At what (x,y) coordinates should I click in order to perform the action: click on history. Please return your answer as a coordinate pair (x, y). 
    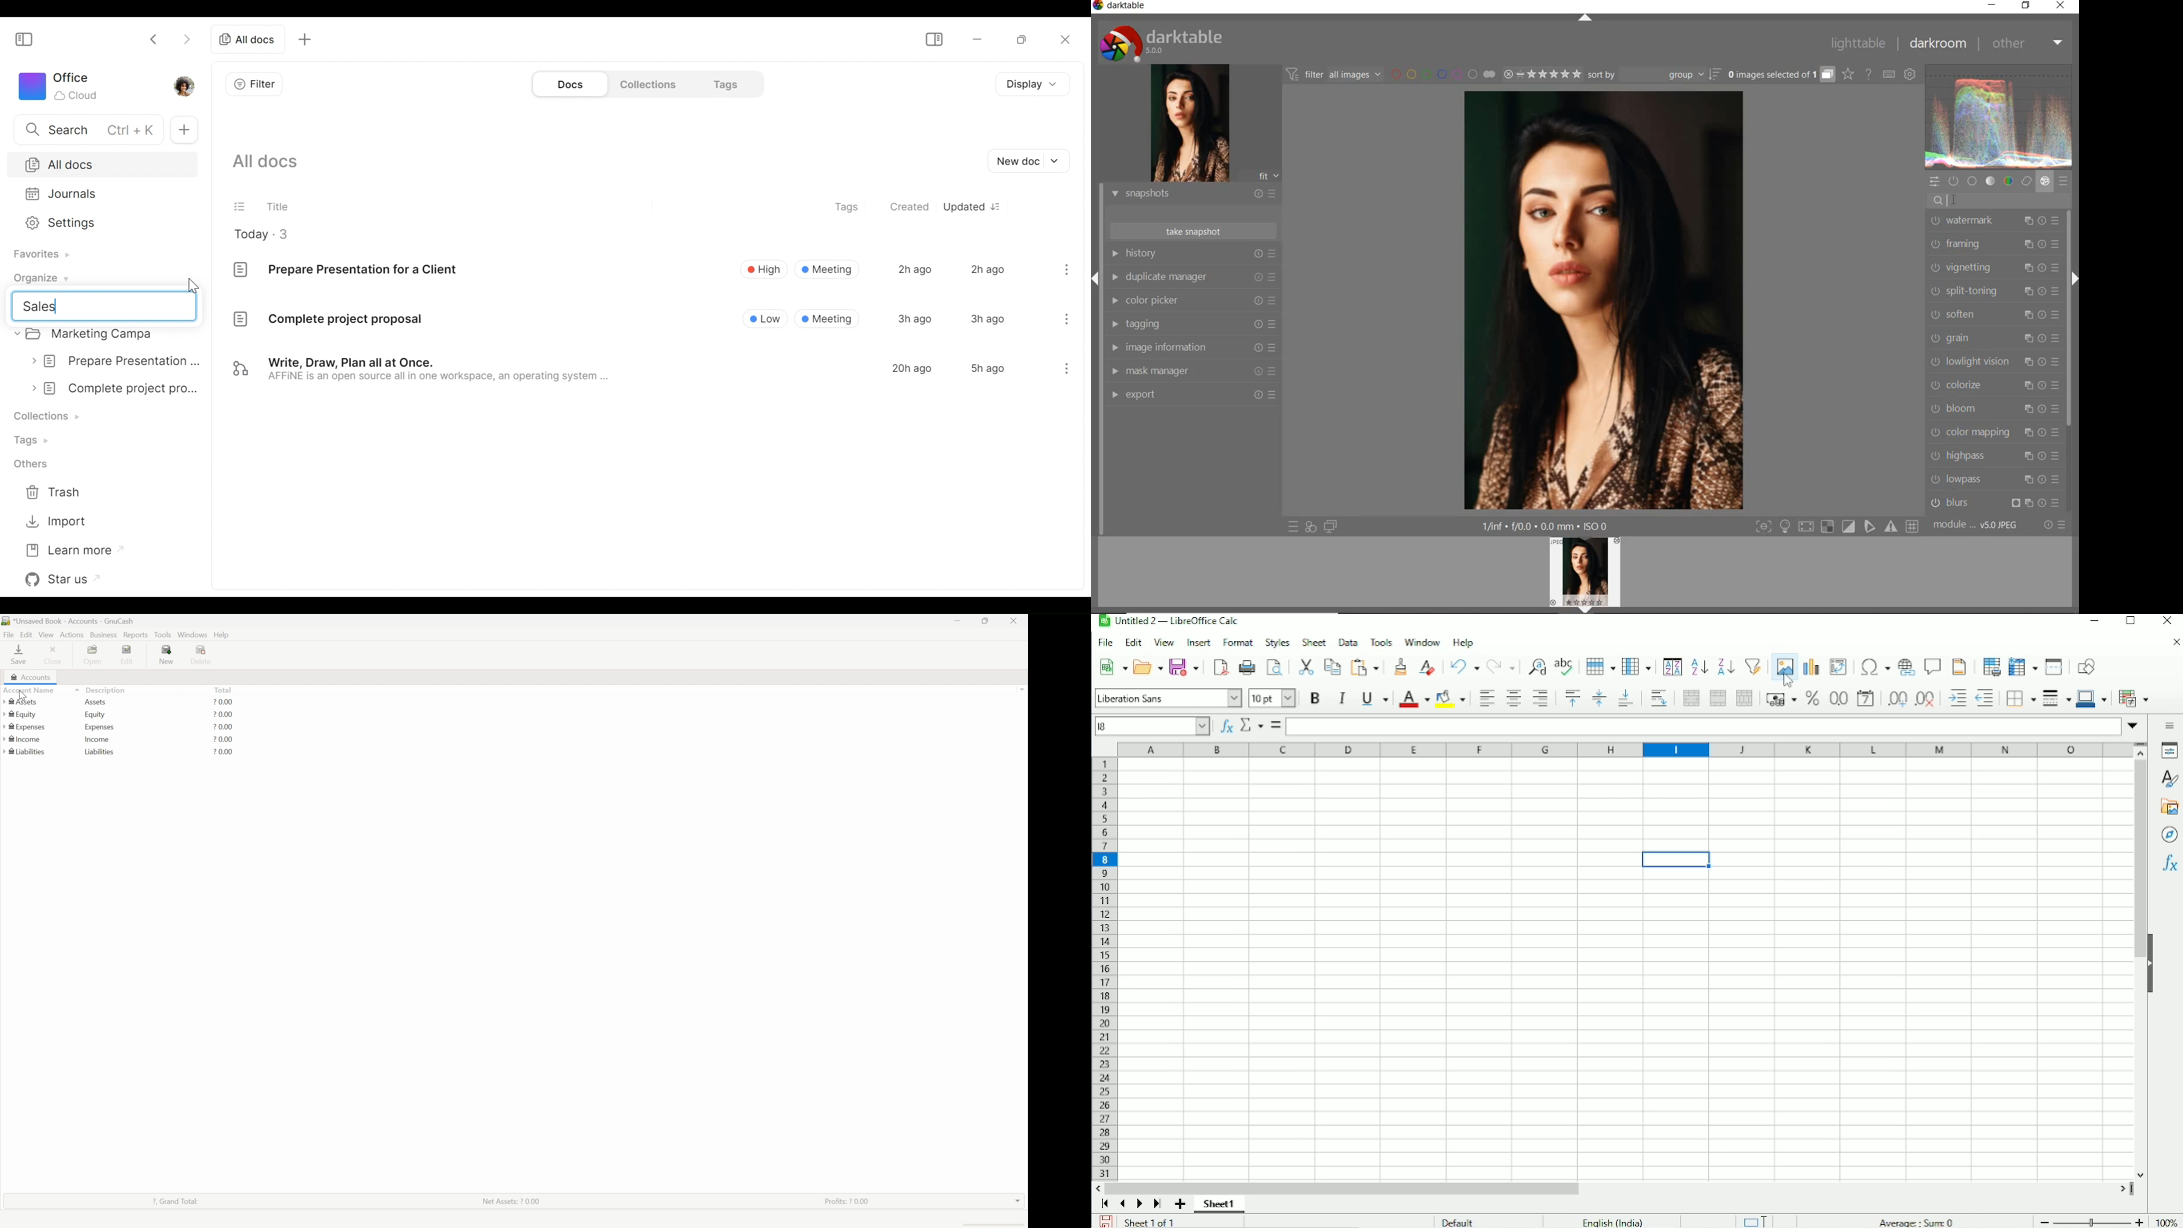
    Looking at the image, I should click on (1195, 253).